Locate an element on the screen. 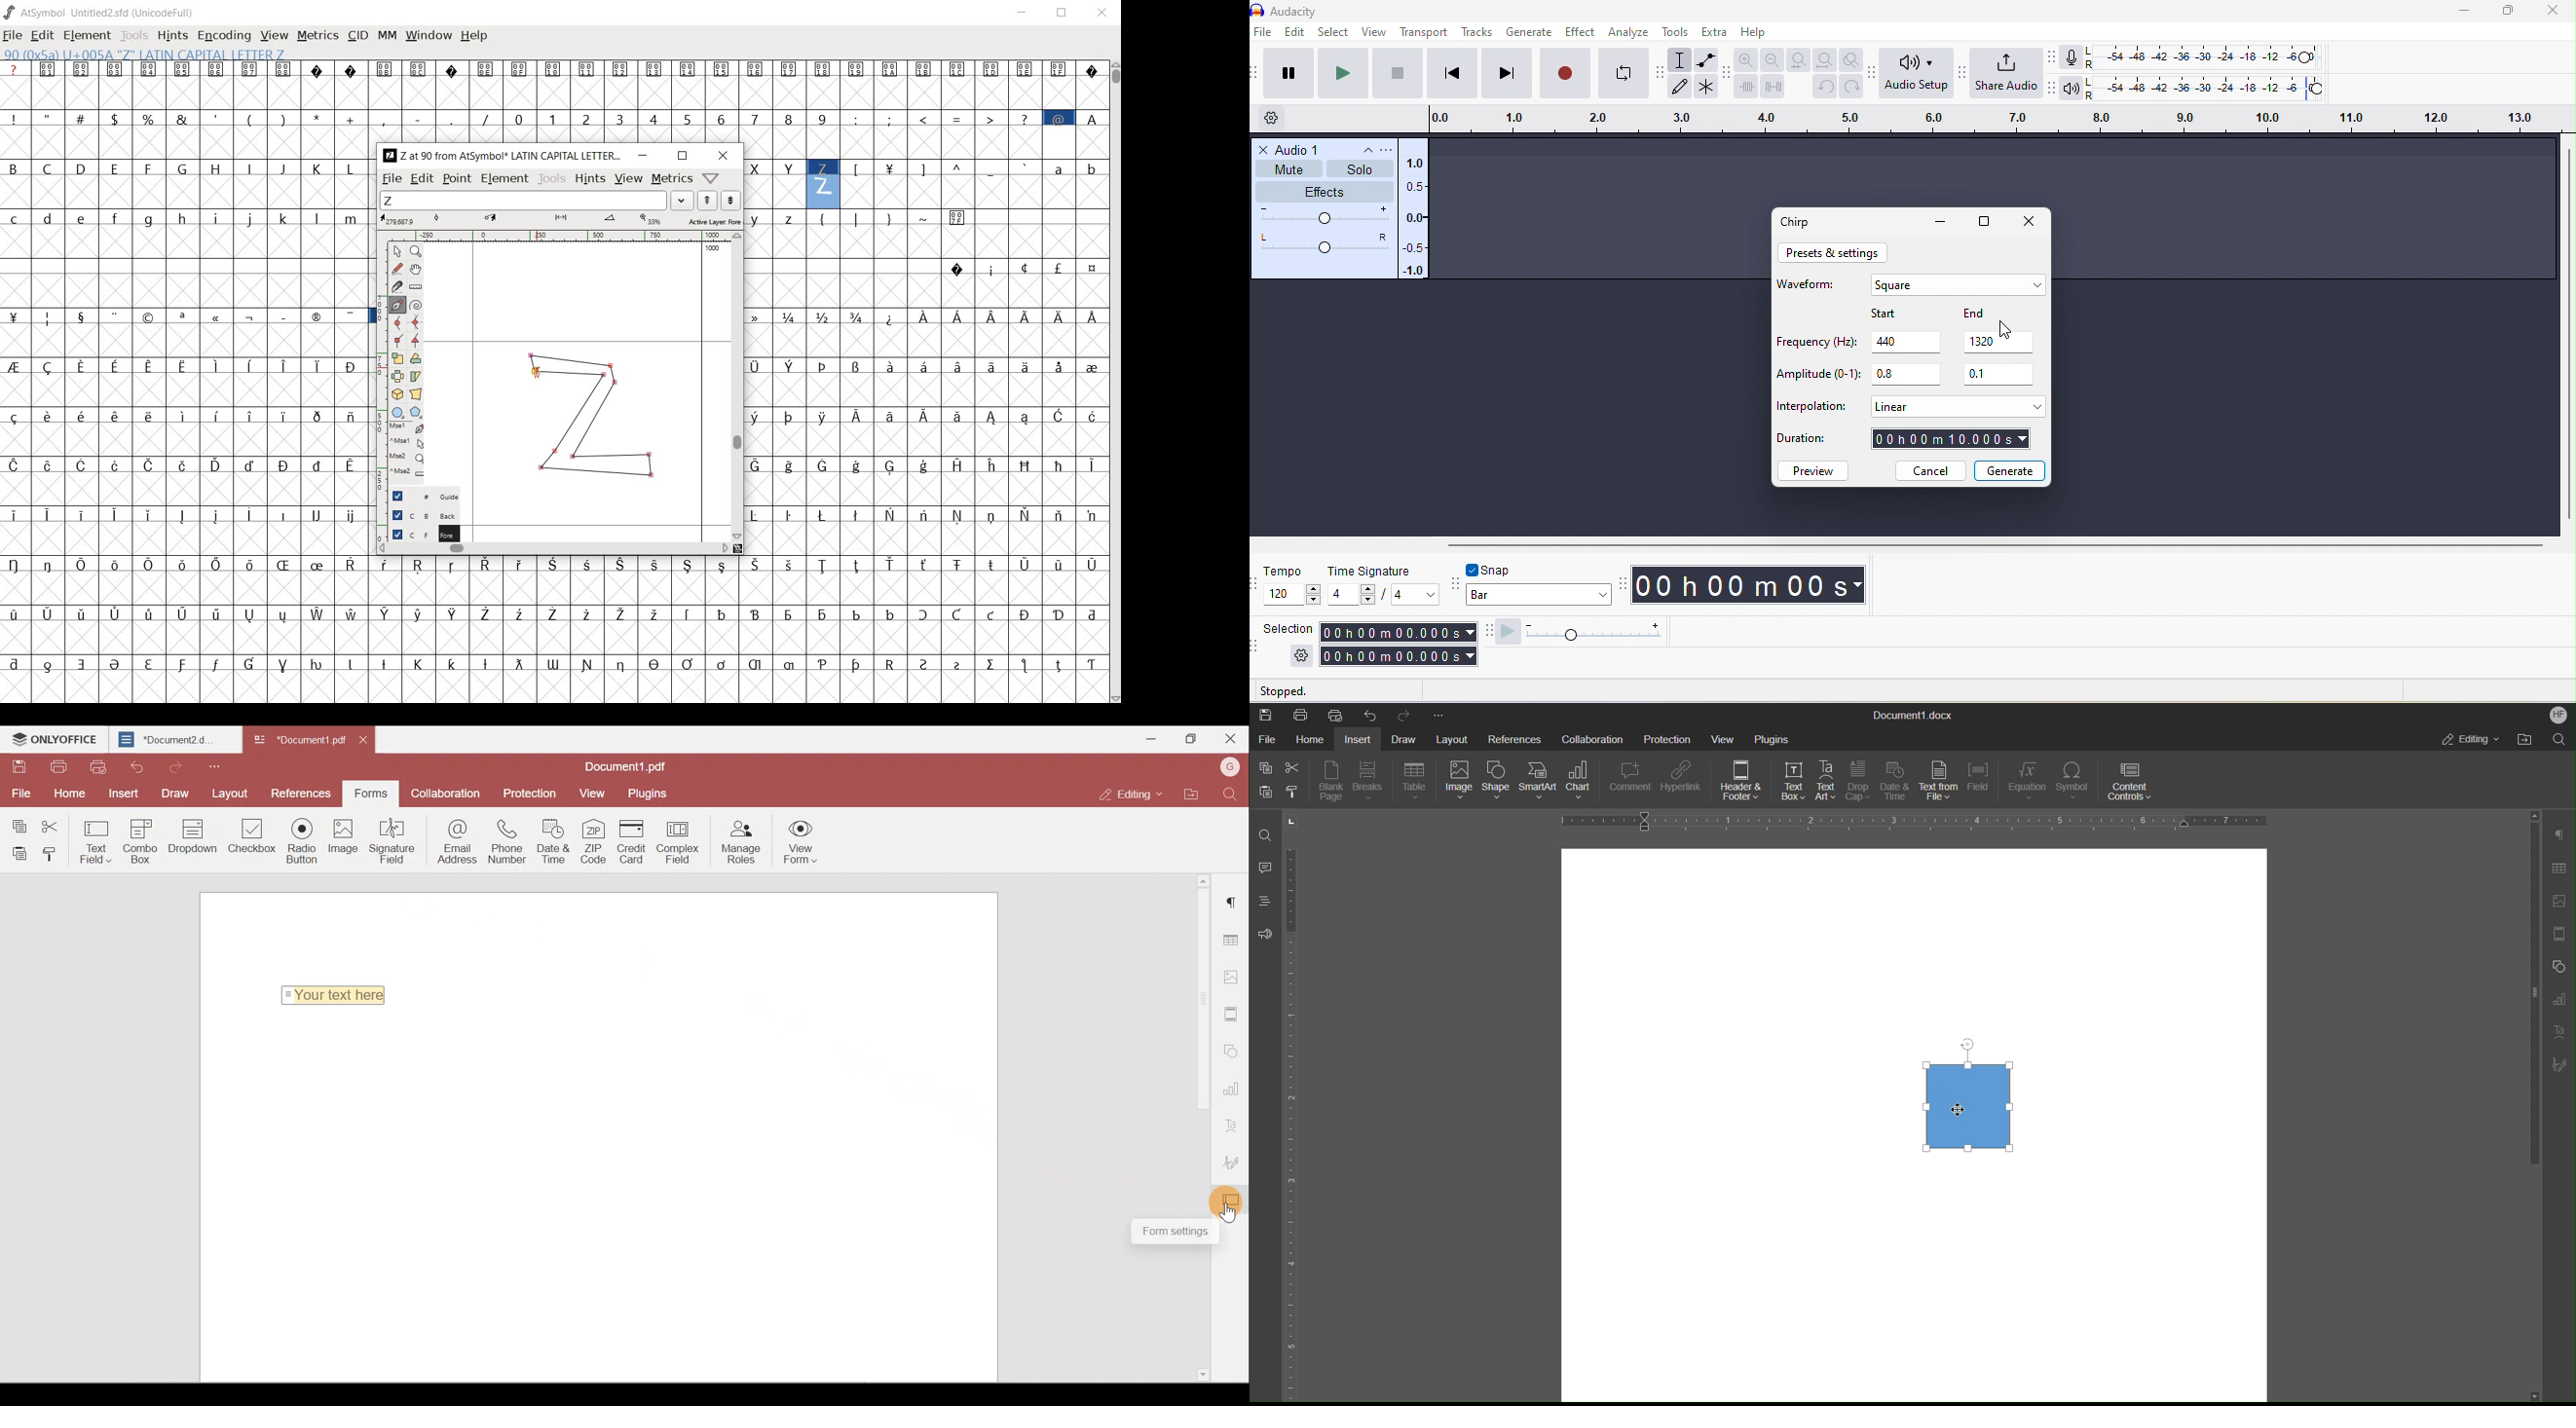 The height and width of the screenshot is (1428, 2576). Editing is located at coordinates (2472, 740).